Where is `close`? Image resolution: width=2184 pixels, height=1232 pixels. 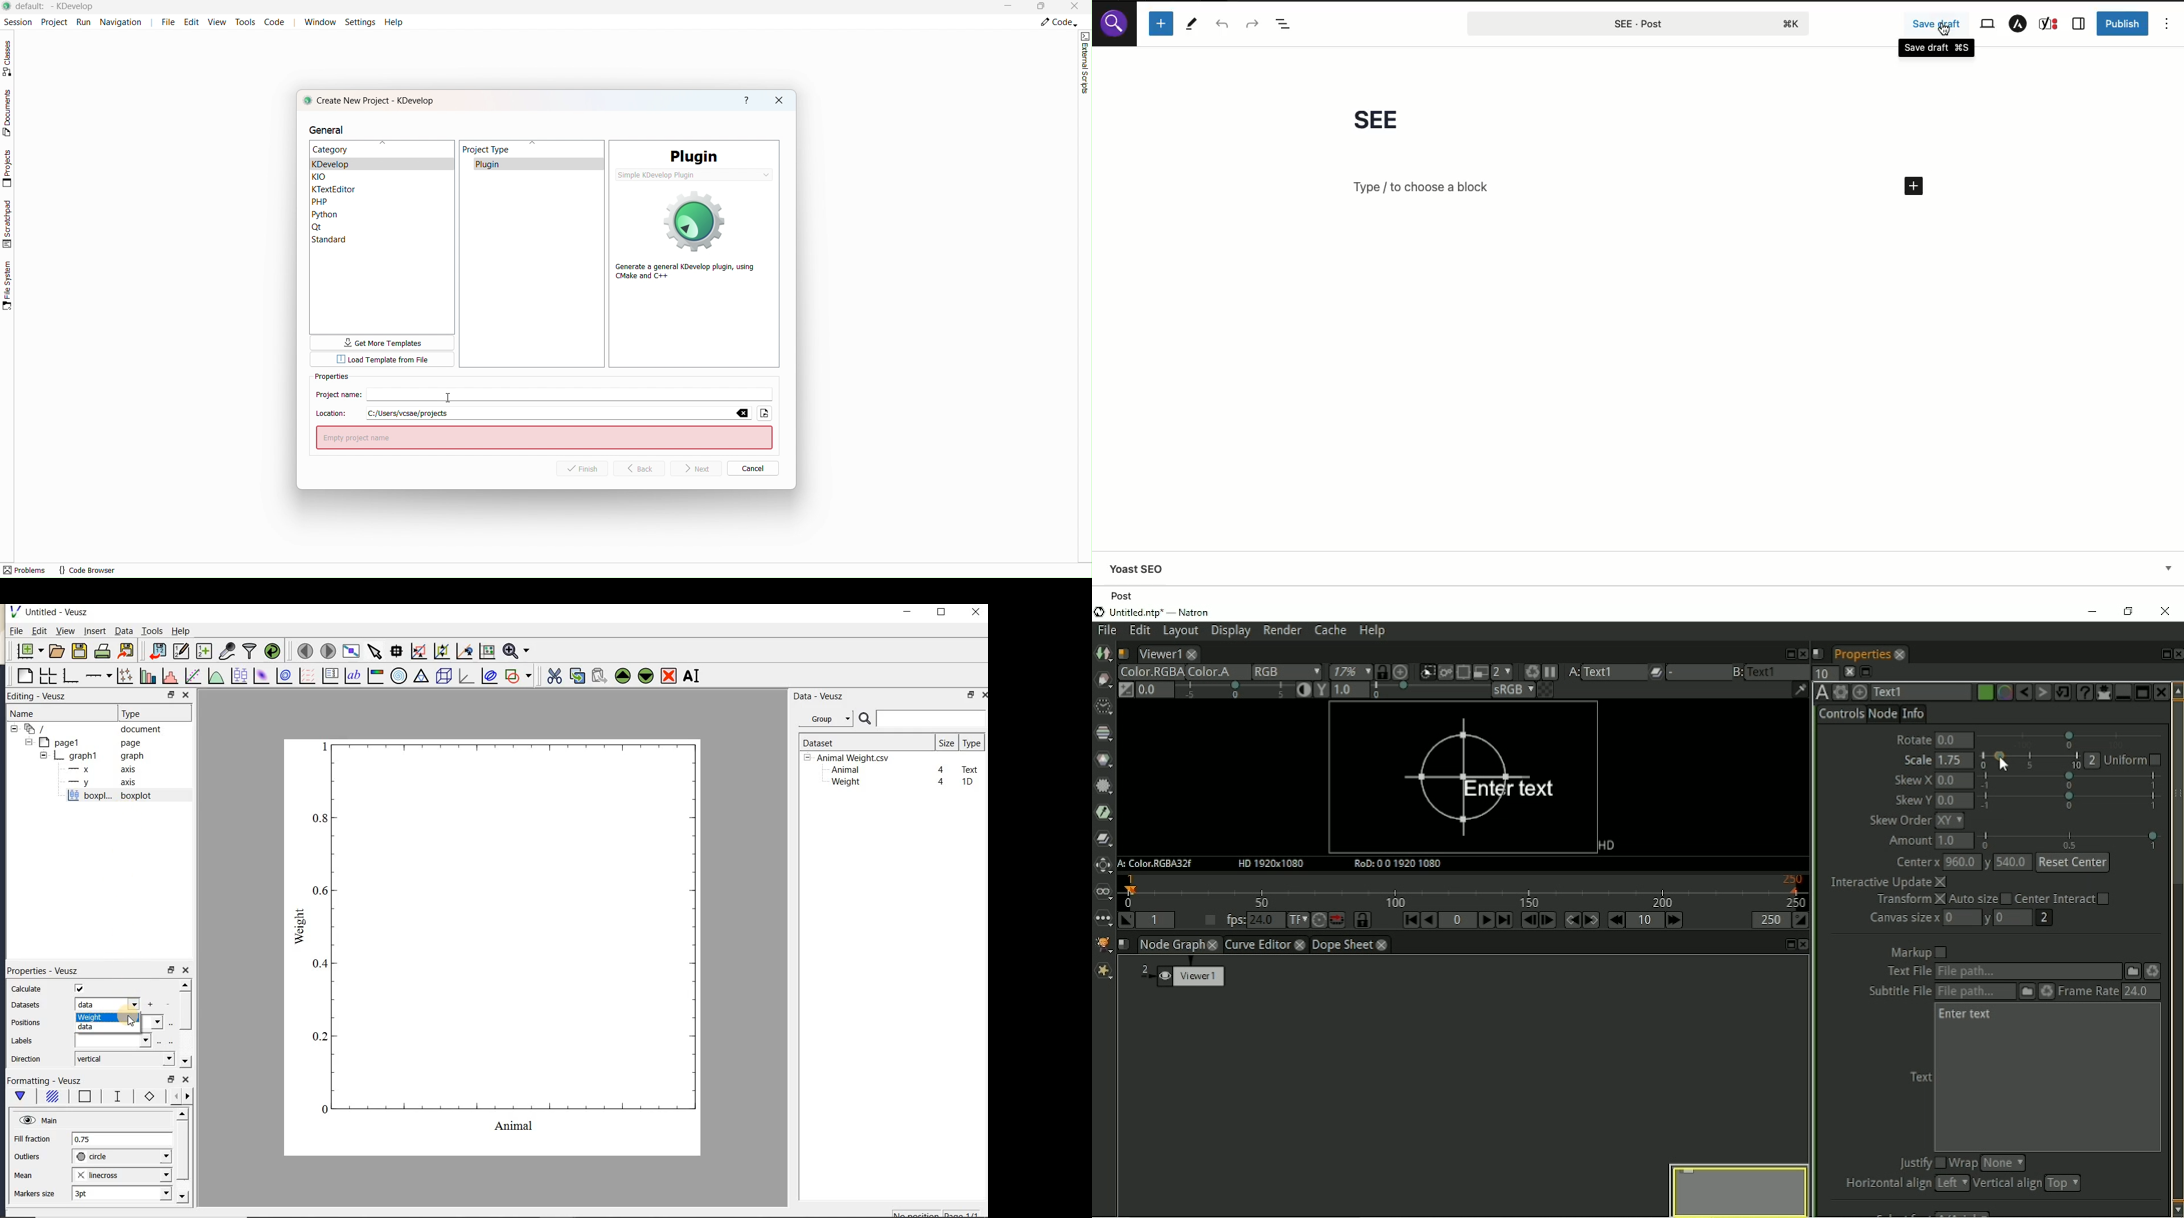
close is located at coordinates (976, 613).